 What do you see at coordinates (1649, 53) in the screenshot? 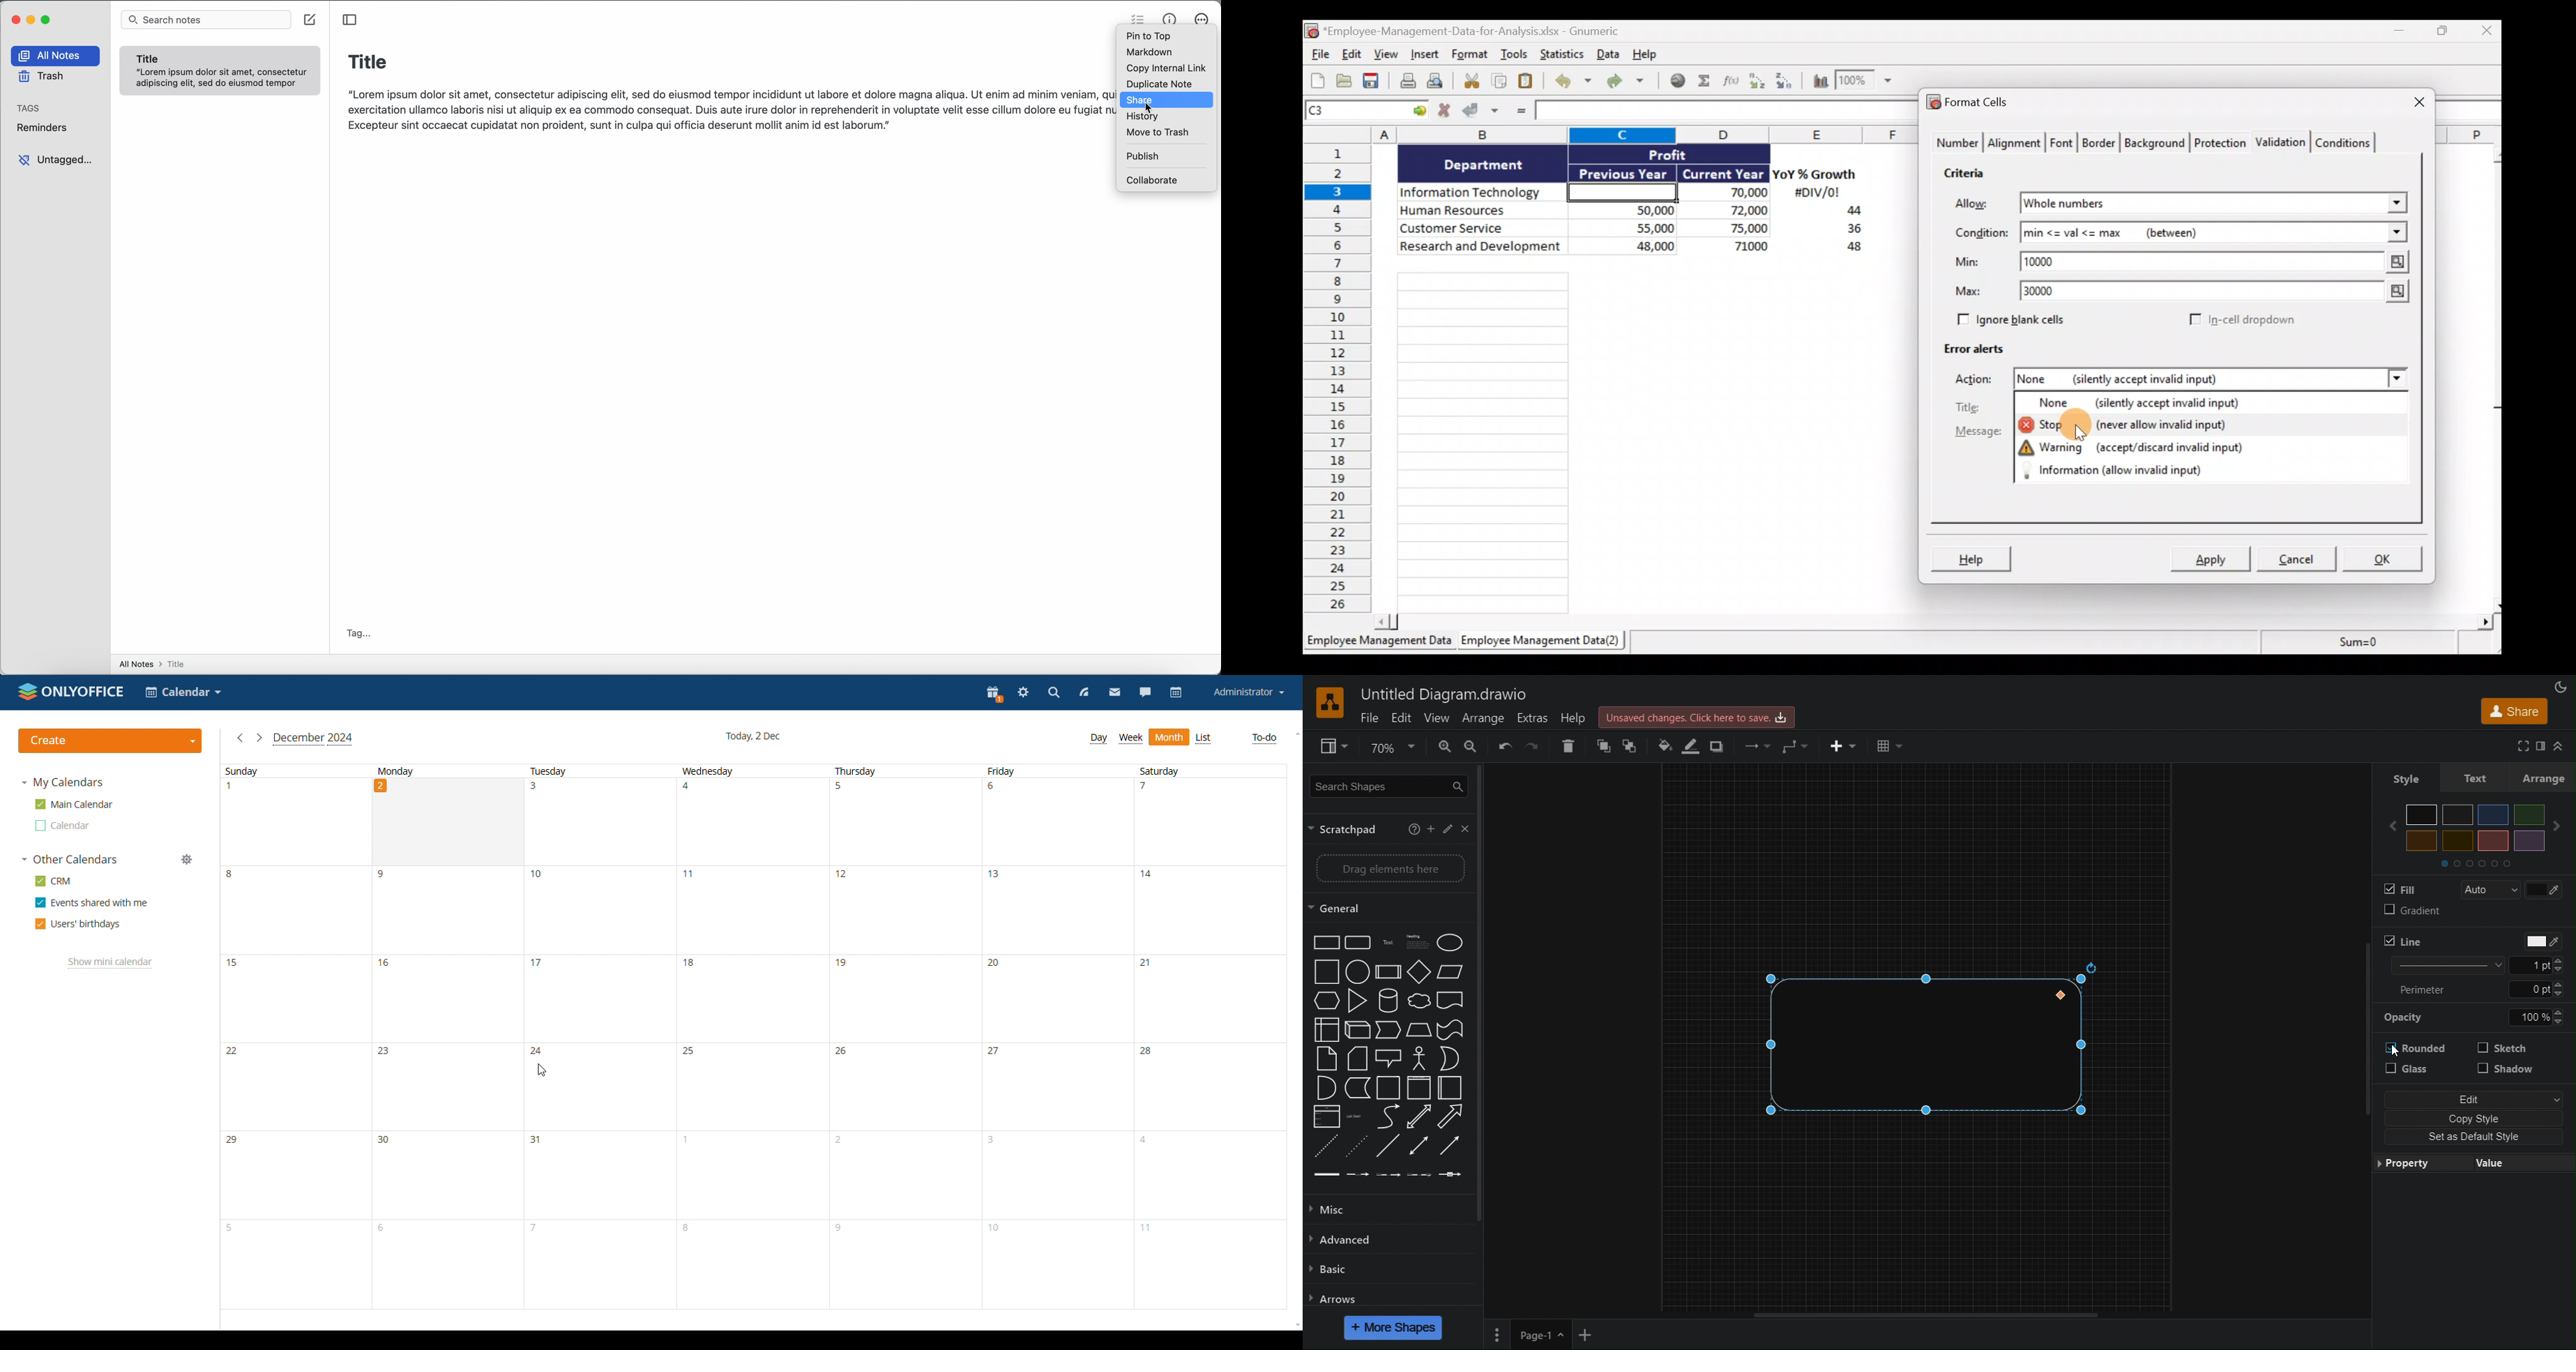
I see `Help` at bounding box center [1649, 53].